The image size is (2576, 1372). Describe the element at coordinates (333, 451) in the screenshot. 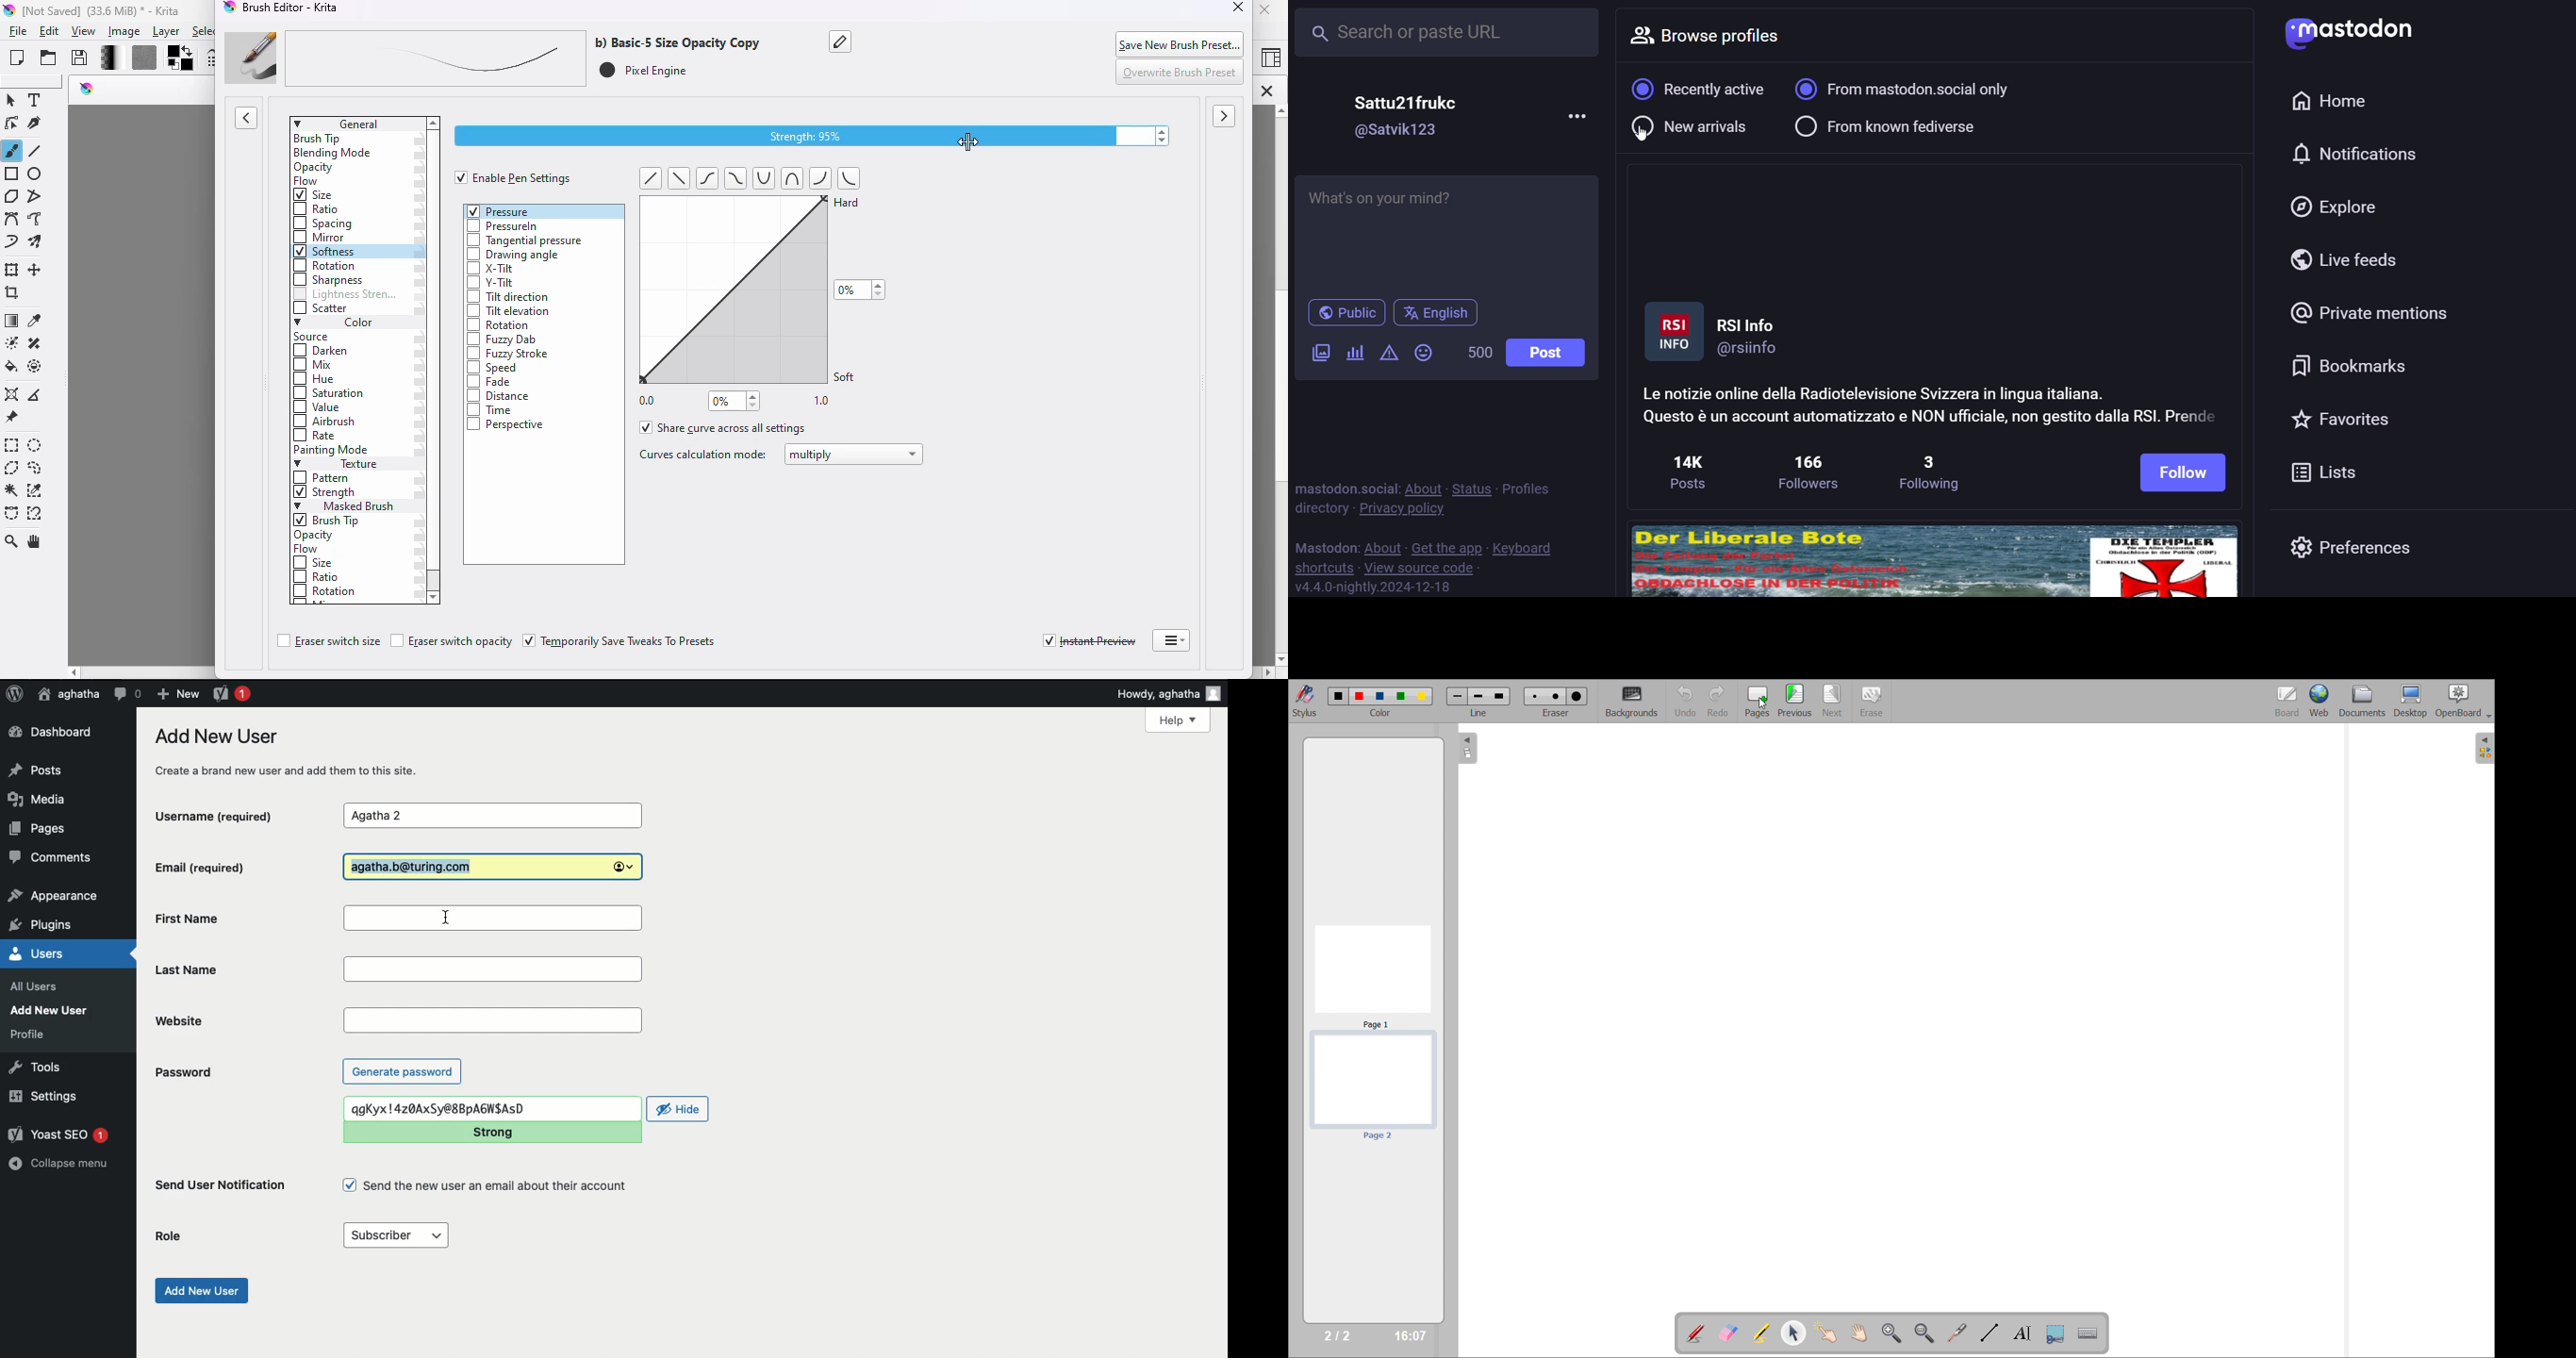

I see `painting mode` at that location.